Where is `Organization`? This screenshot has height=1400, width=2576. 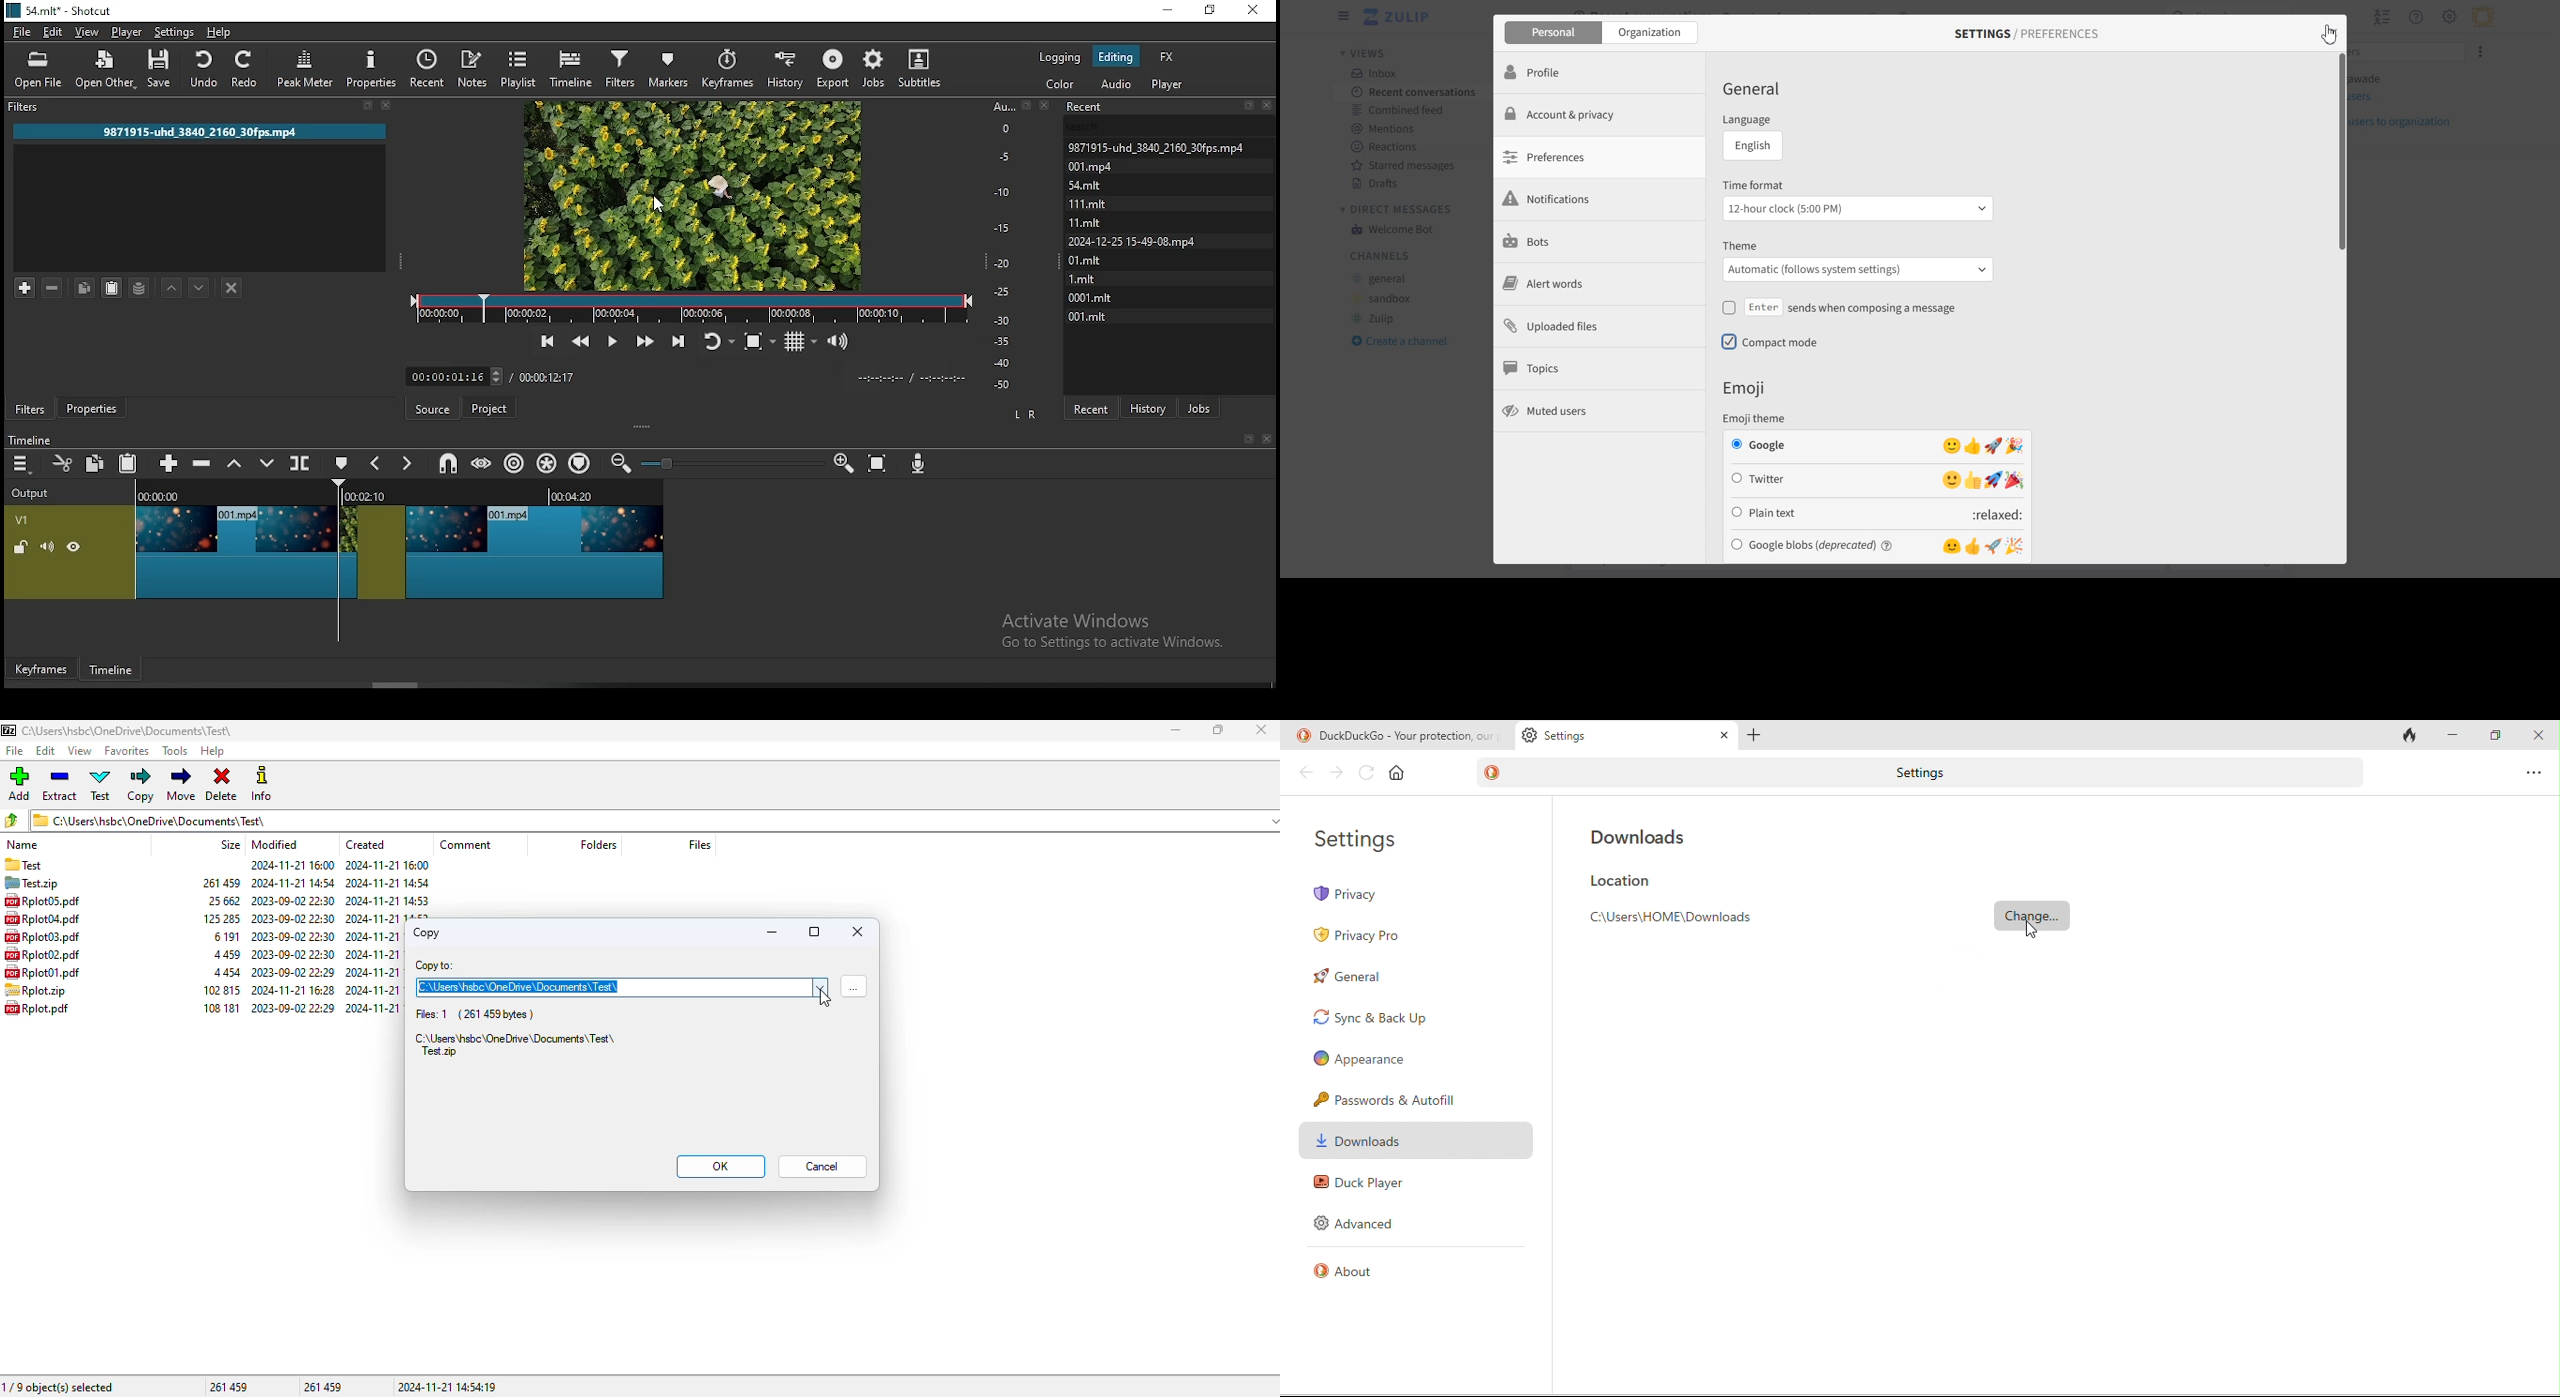
Organization is located at coordinates (1652, 34).